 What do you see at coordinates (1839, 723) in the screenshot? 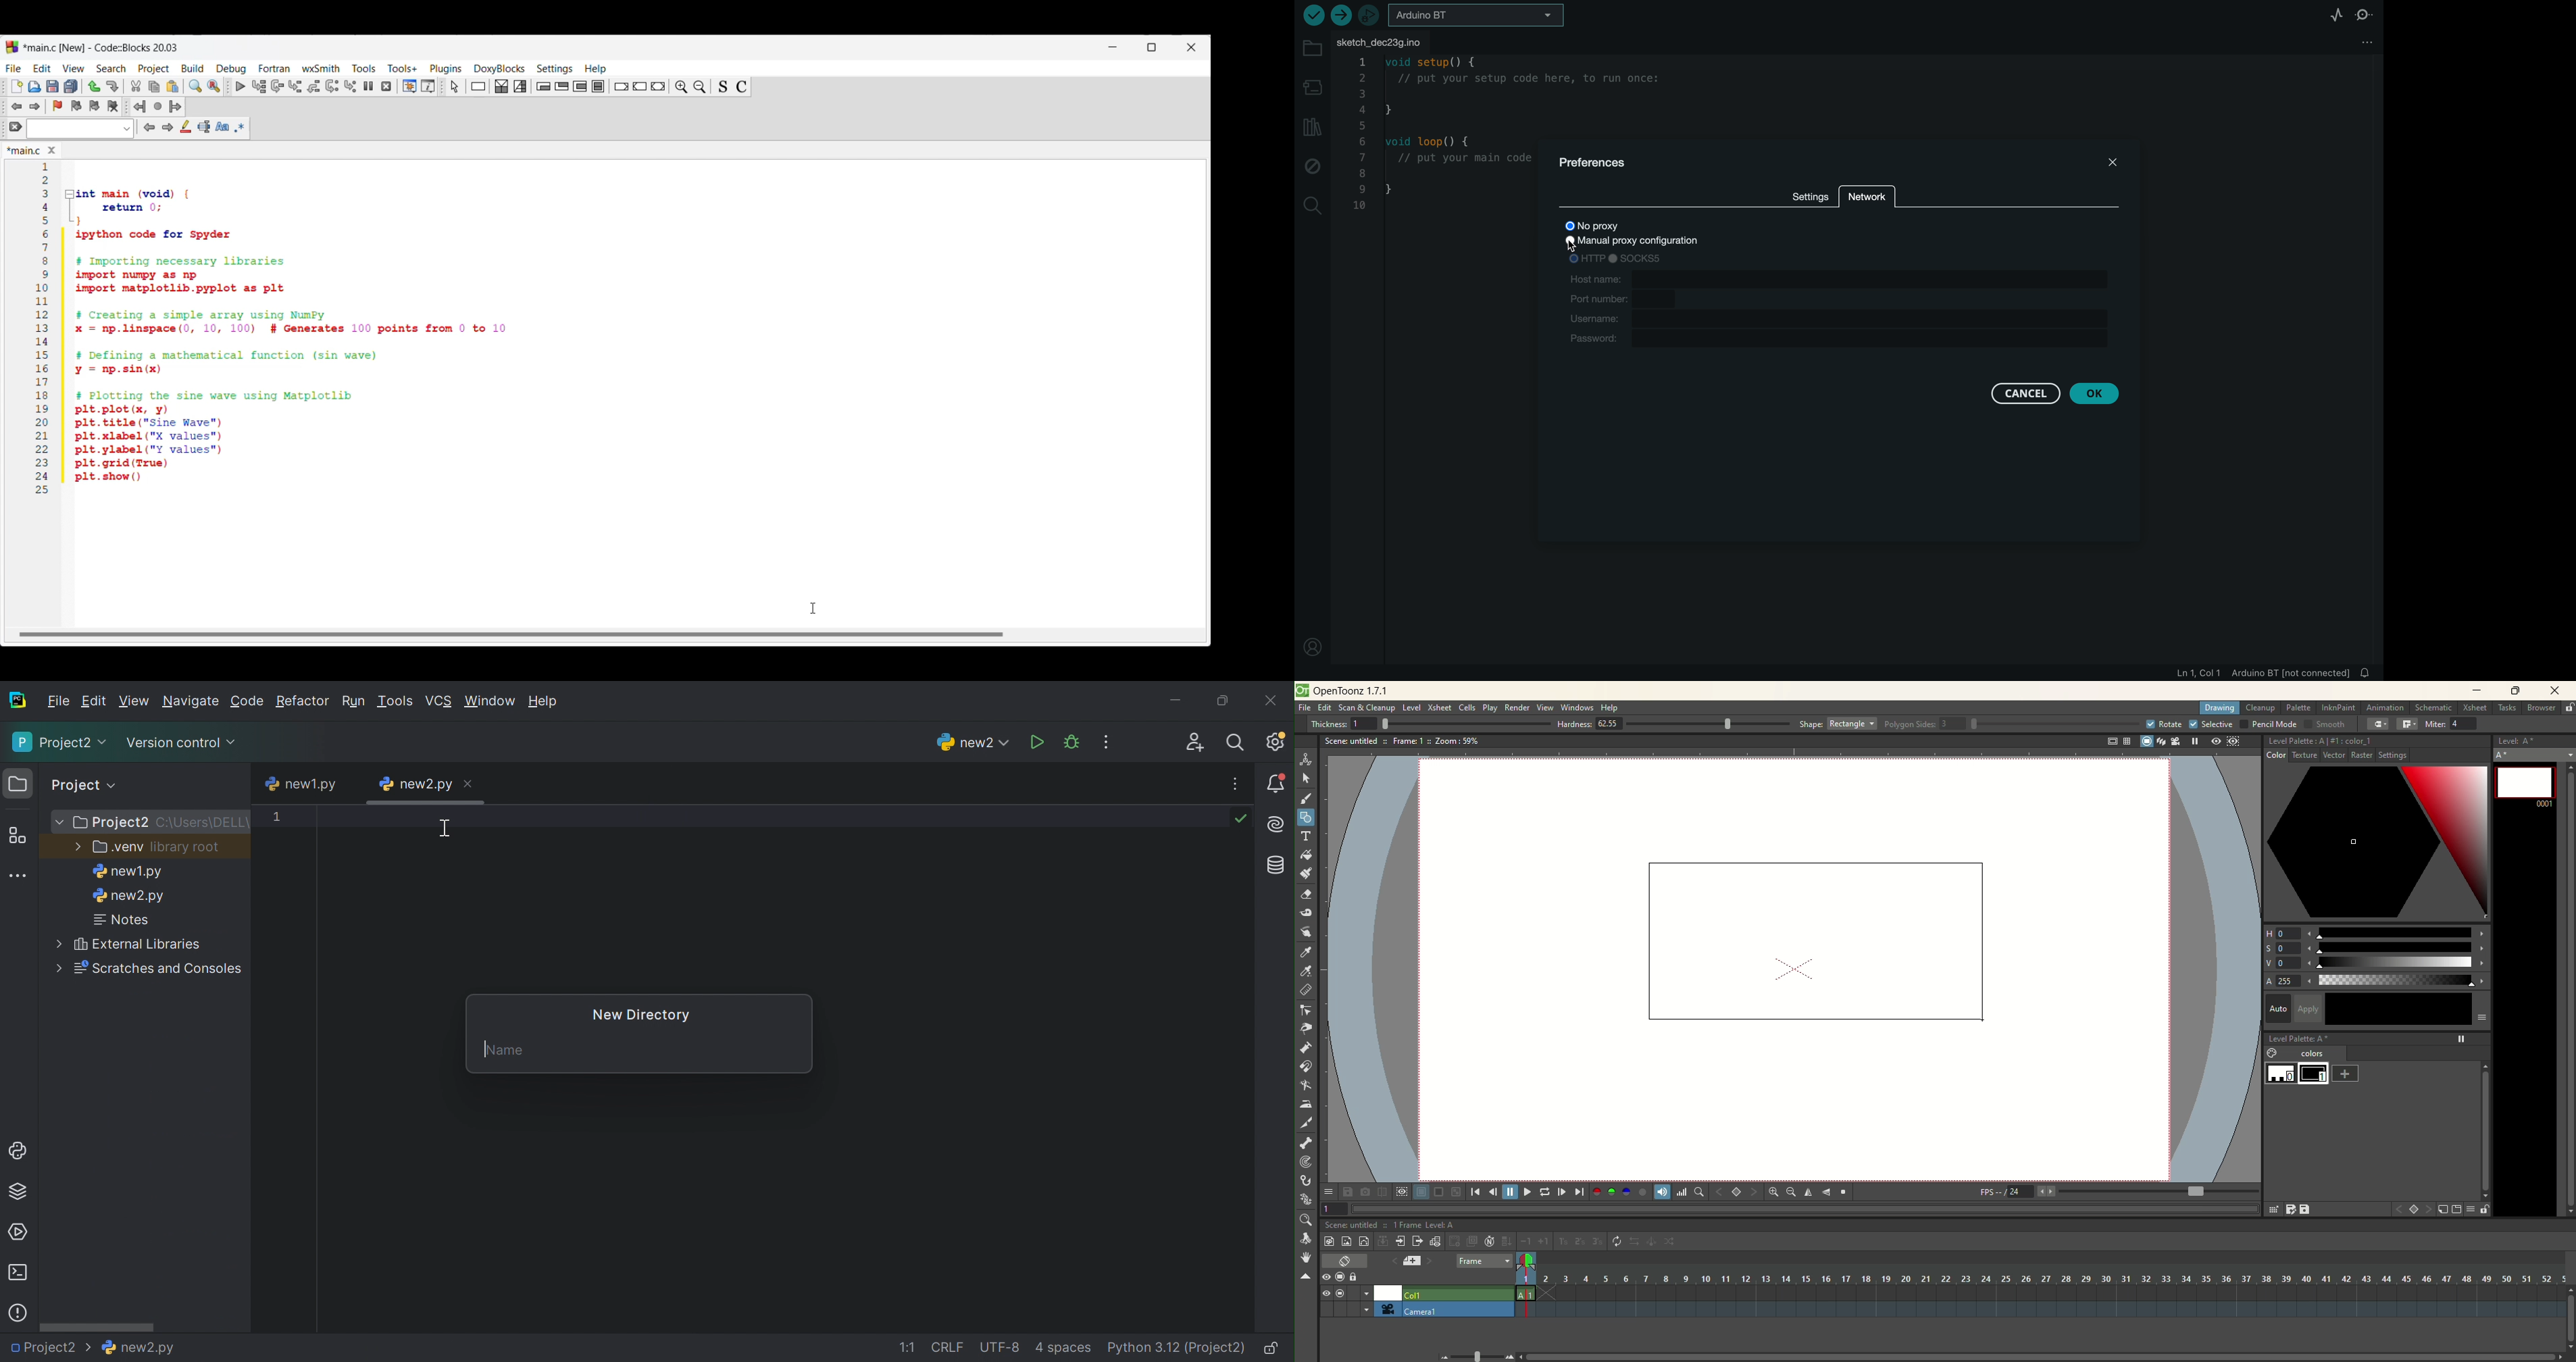
I see `shape` at bounding box center [1839, 723].